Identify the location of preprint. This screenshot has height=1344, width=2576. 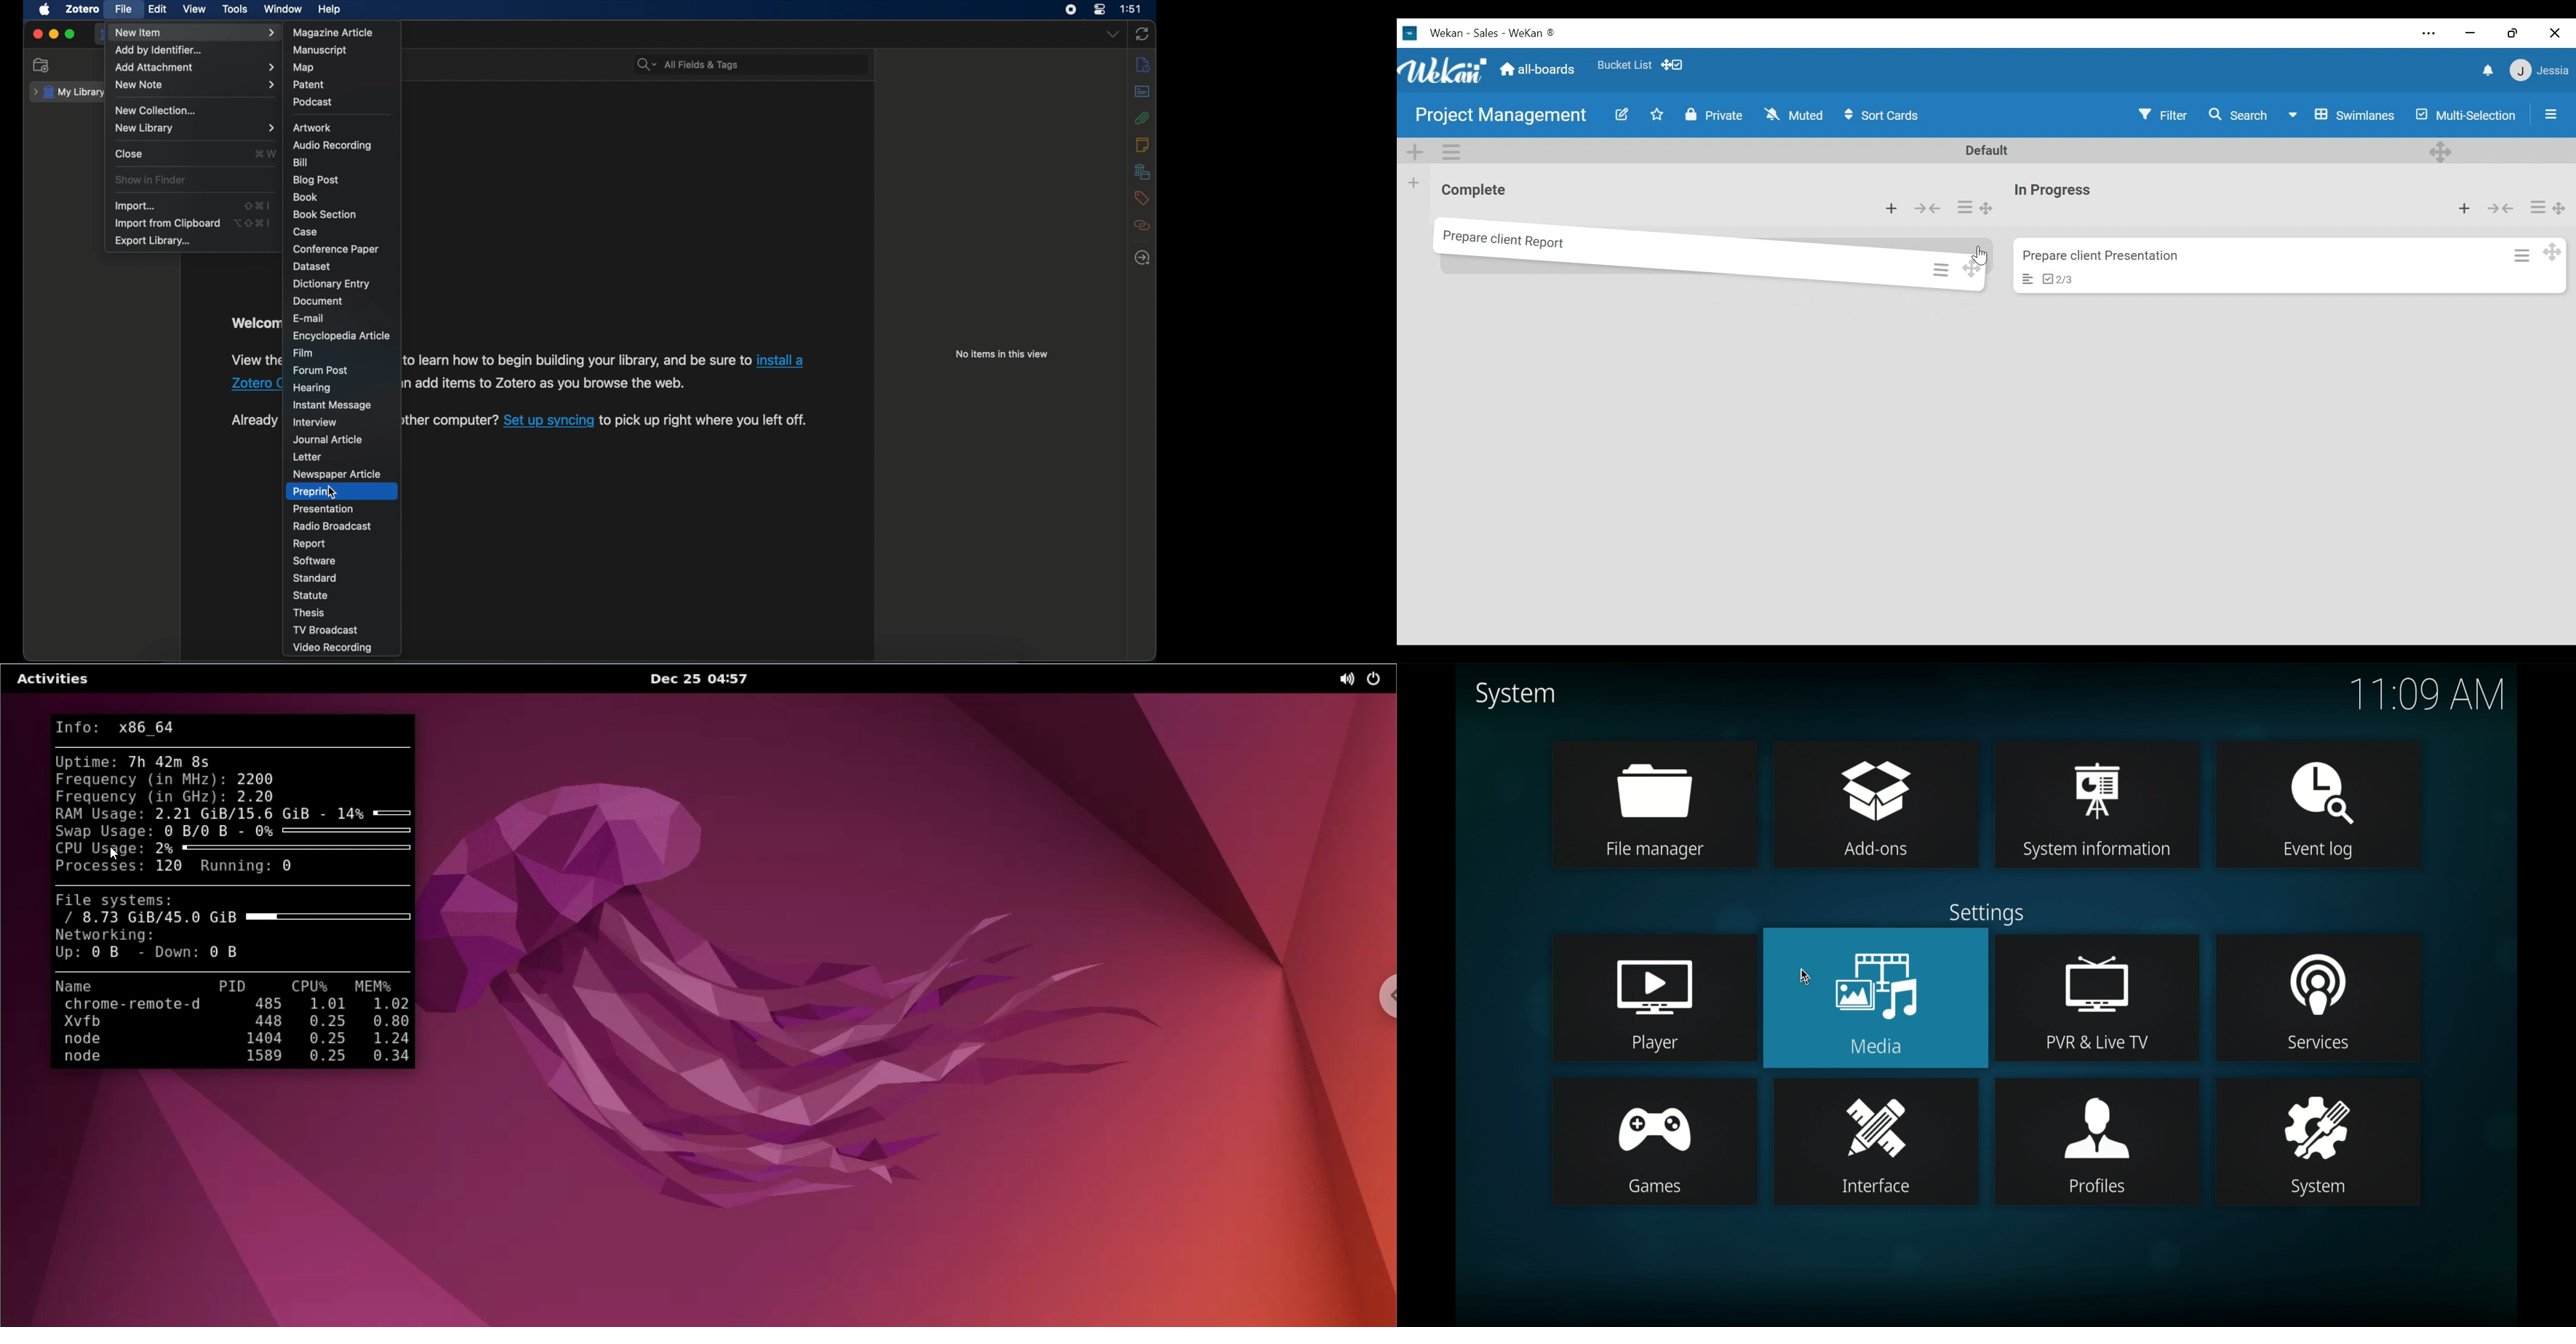
(313, 491).